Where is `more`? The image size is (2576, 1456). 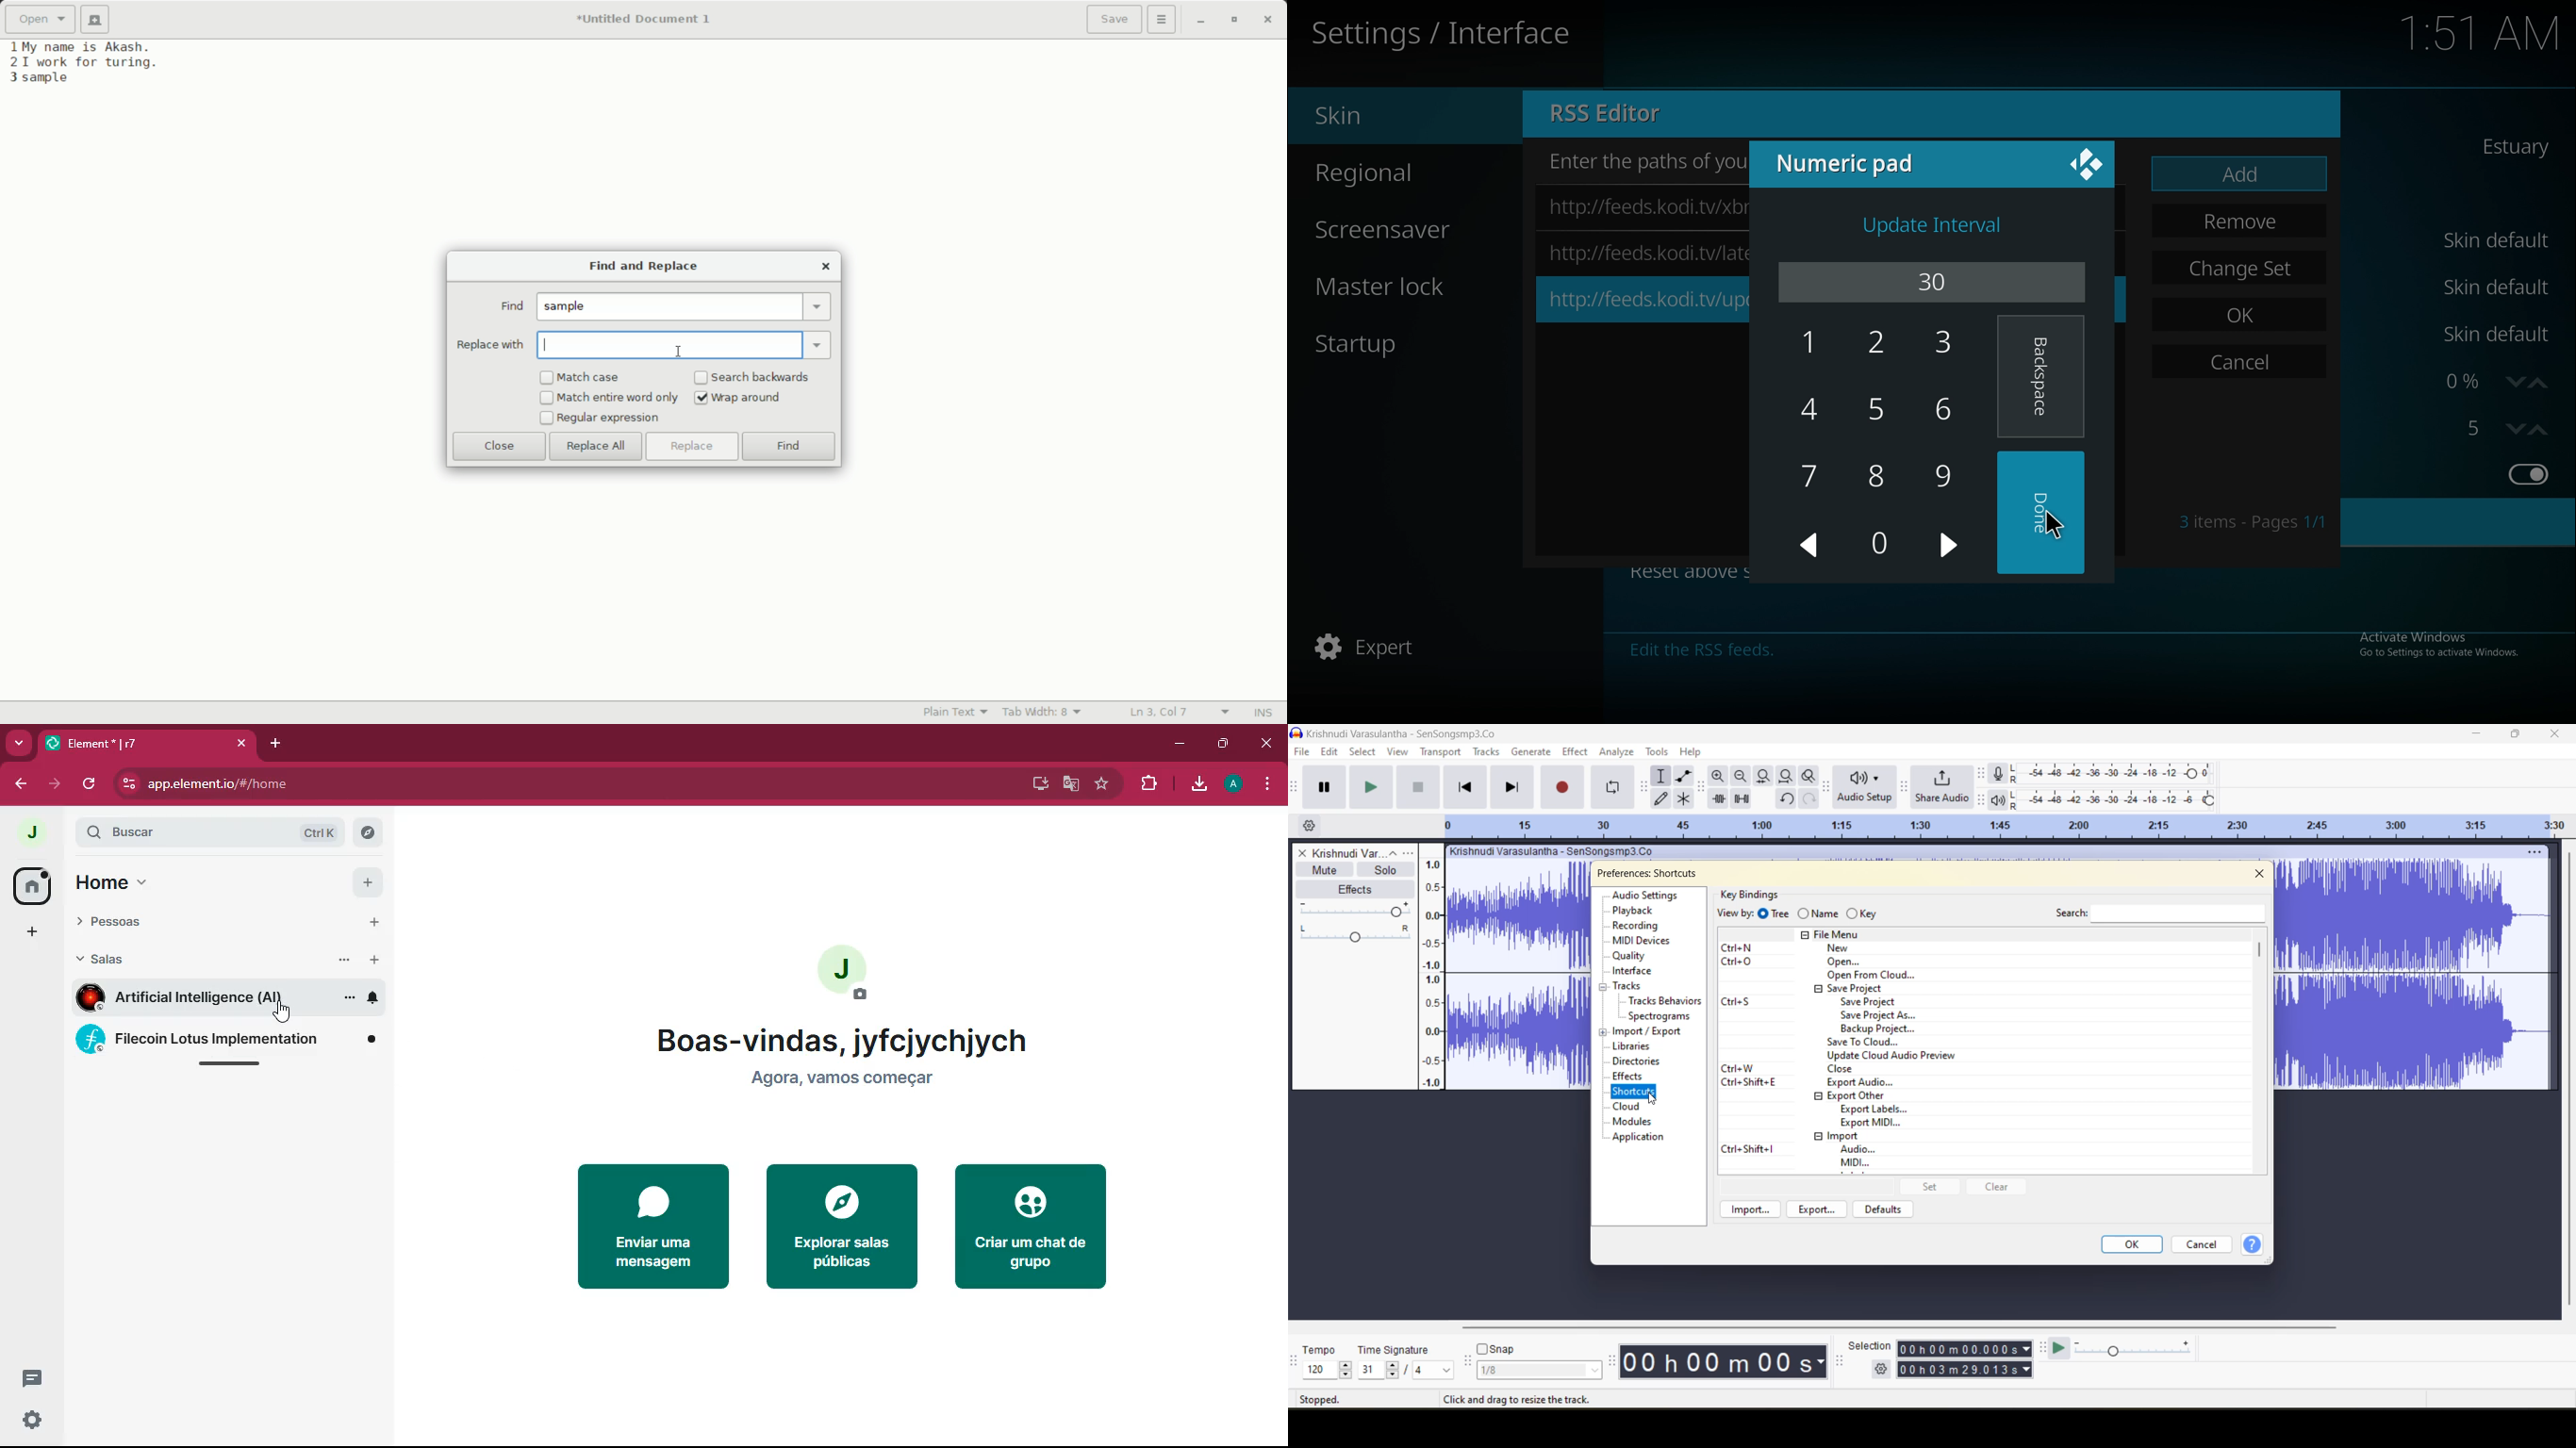 more is located at coordinates (347, 997).